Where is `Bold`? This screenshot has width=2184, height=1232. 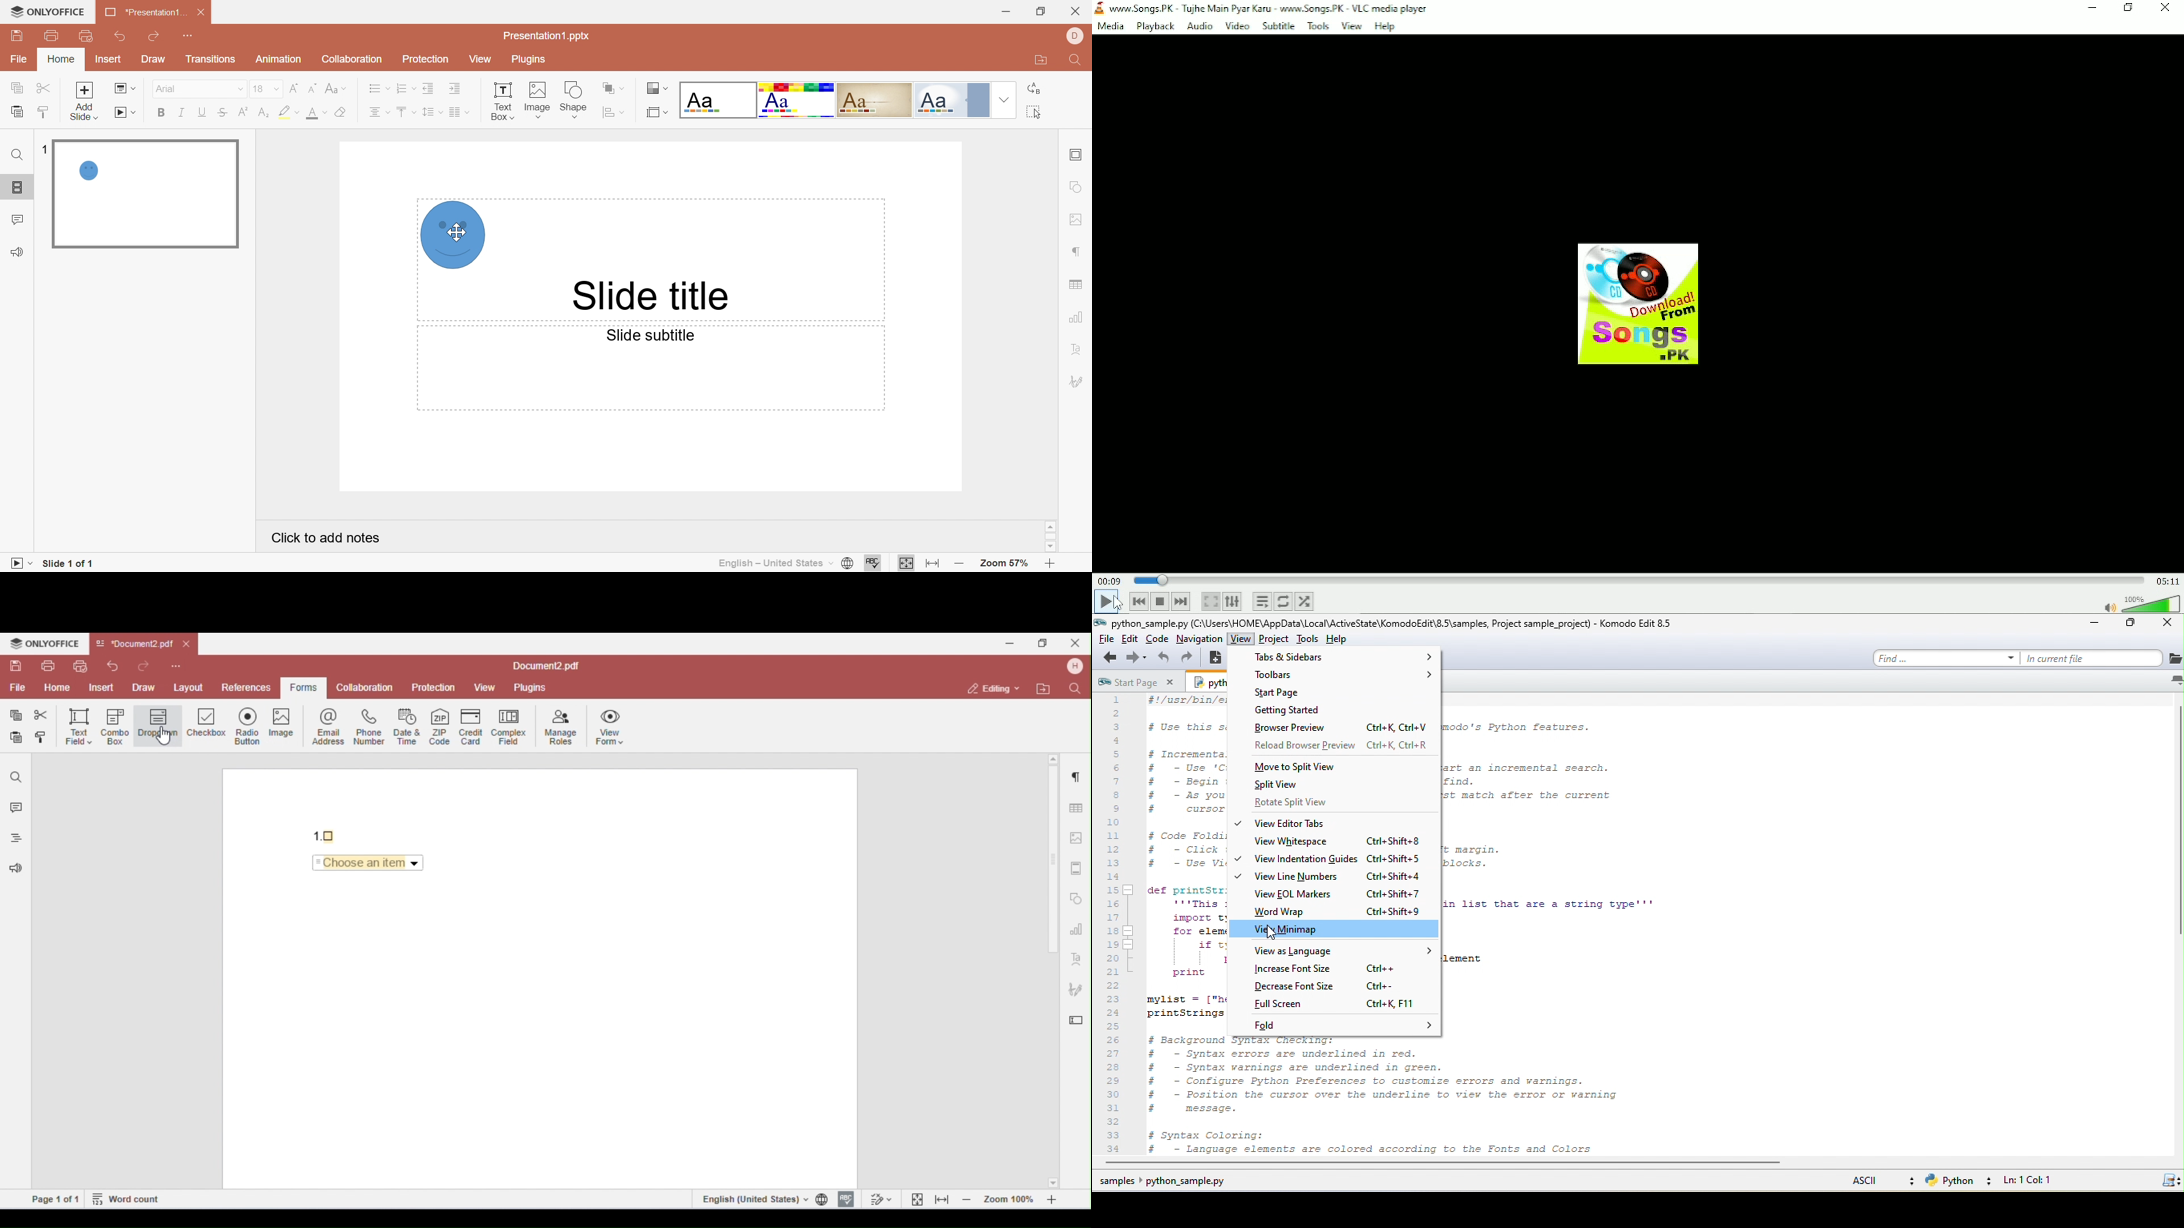
Bold is located at coordinates (162, 113).